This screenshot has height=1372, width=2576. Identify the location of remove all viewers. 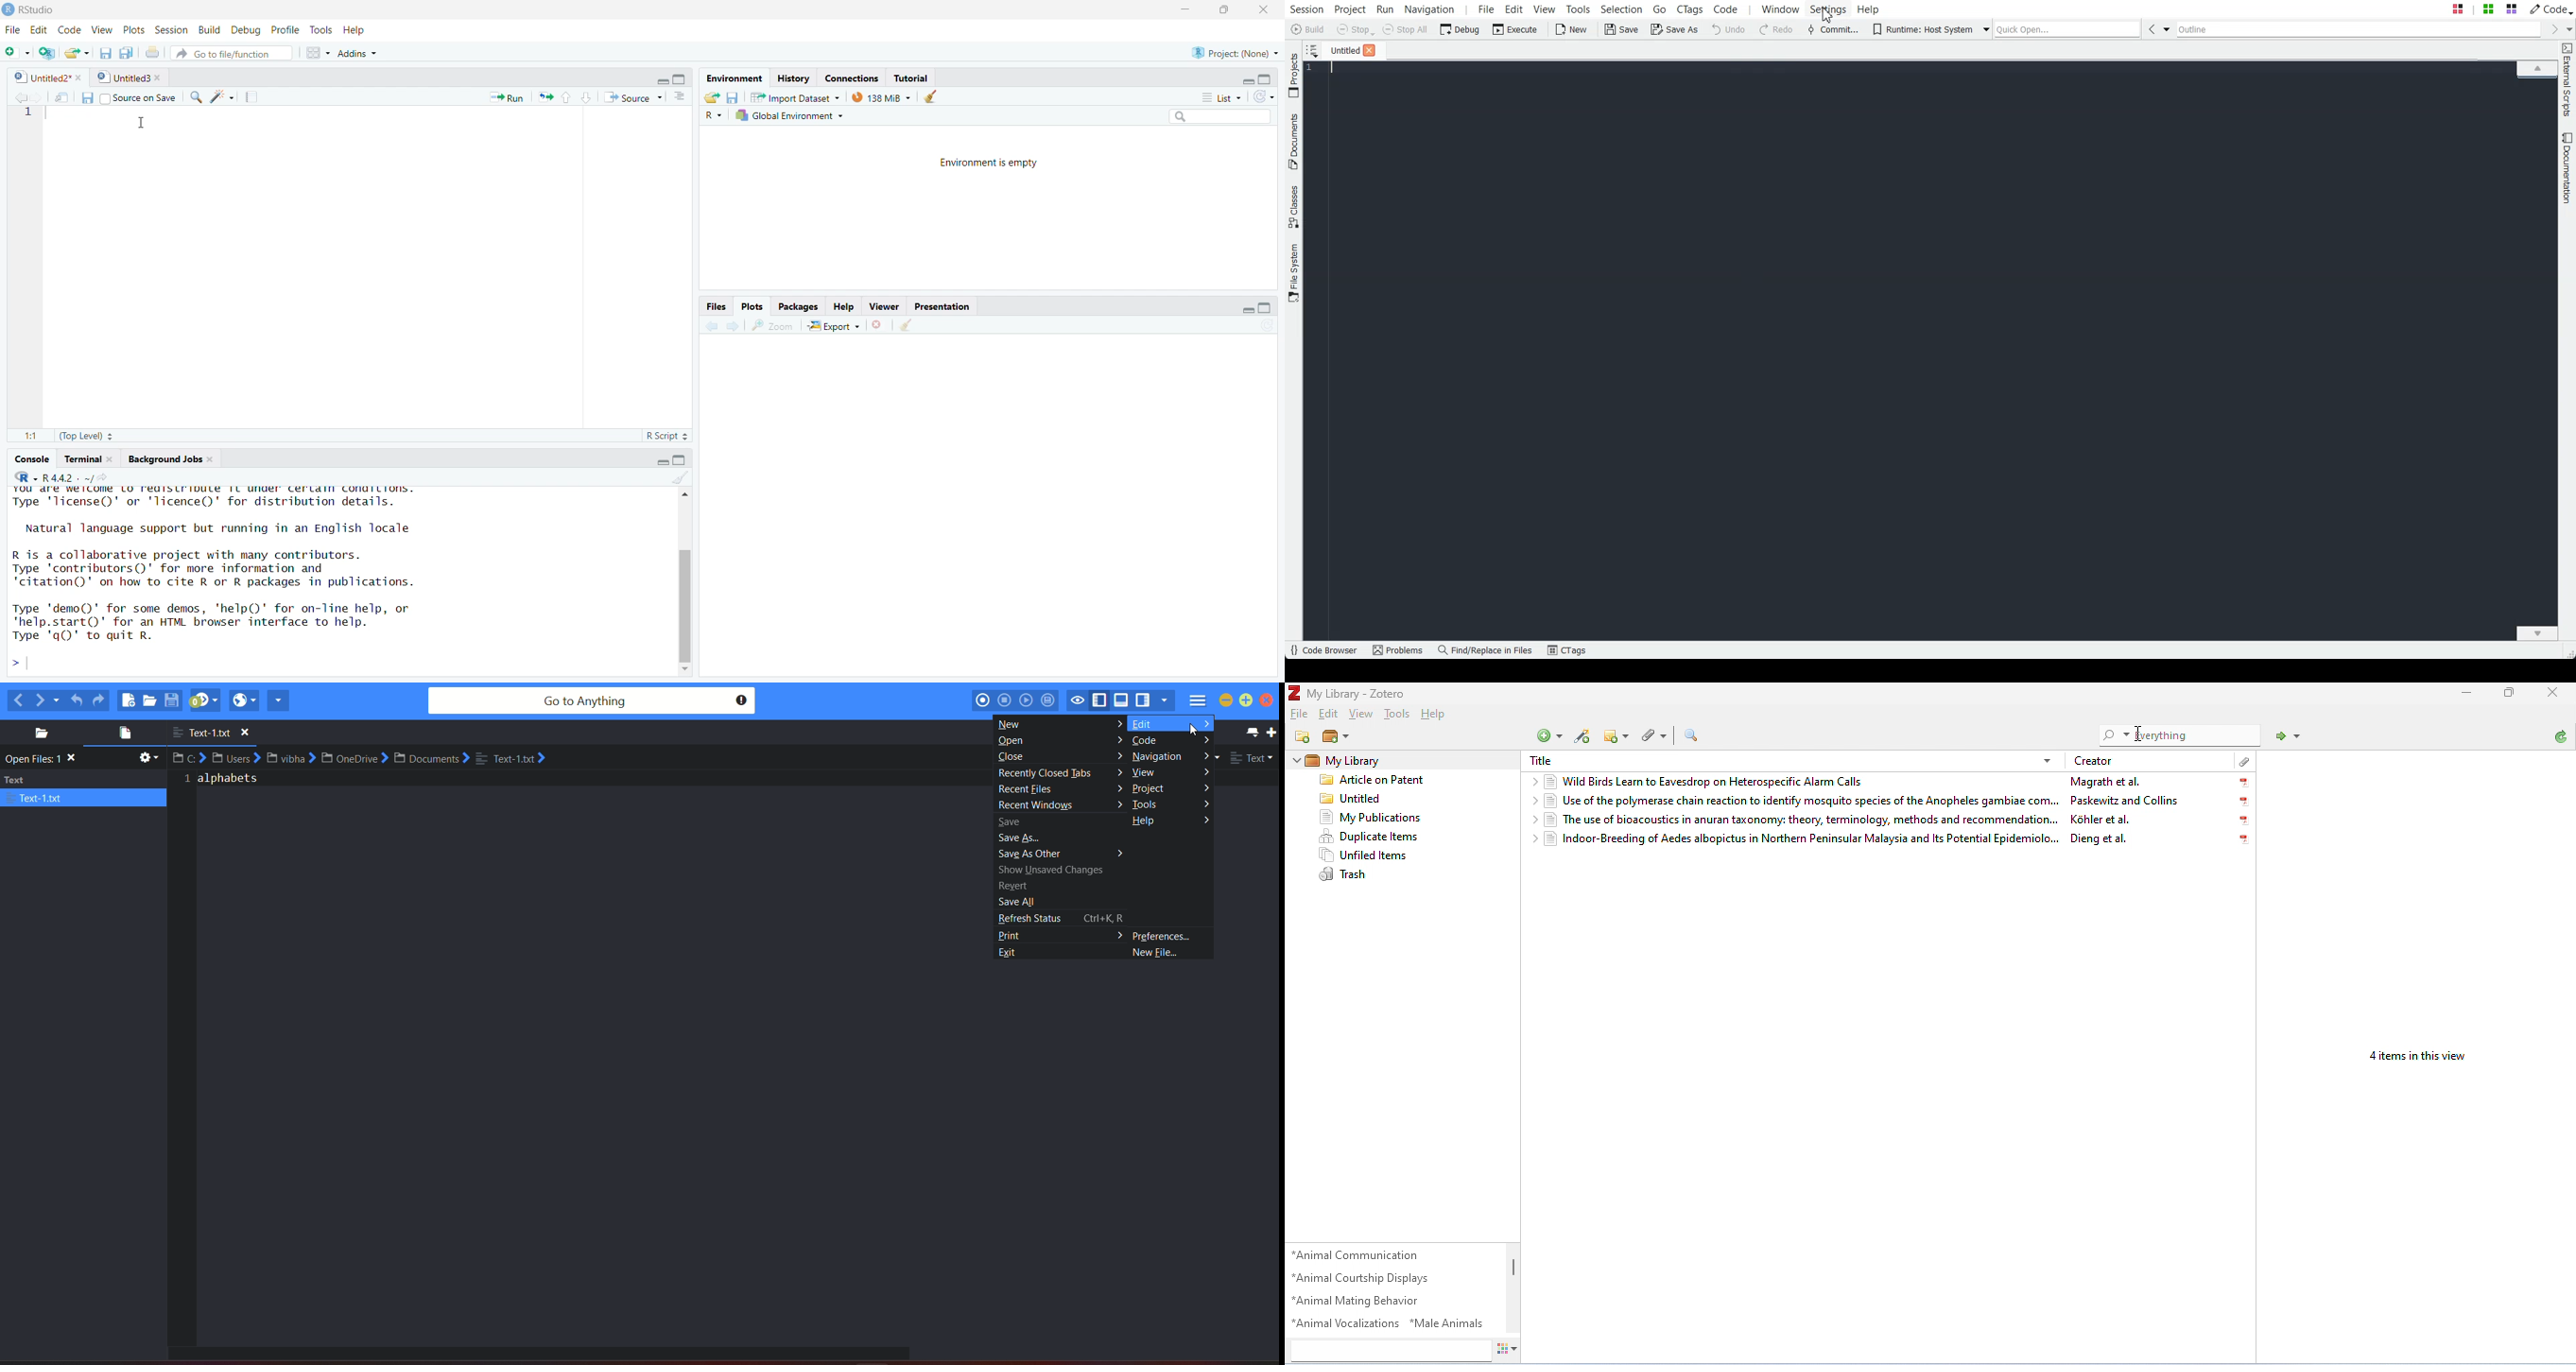
(879, 325).